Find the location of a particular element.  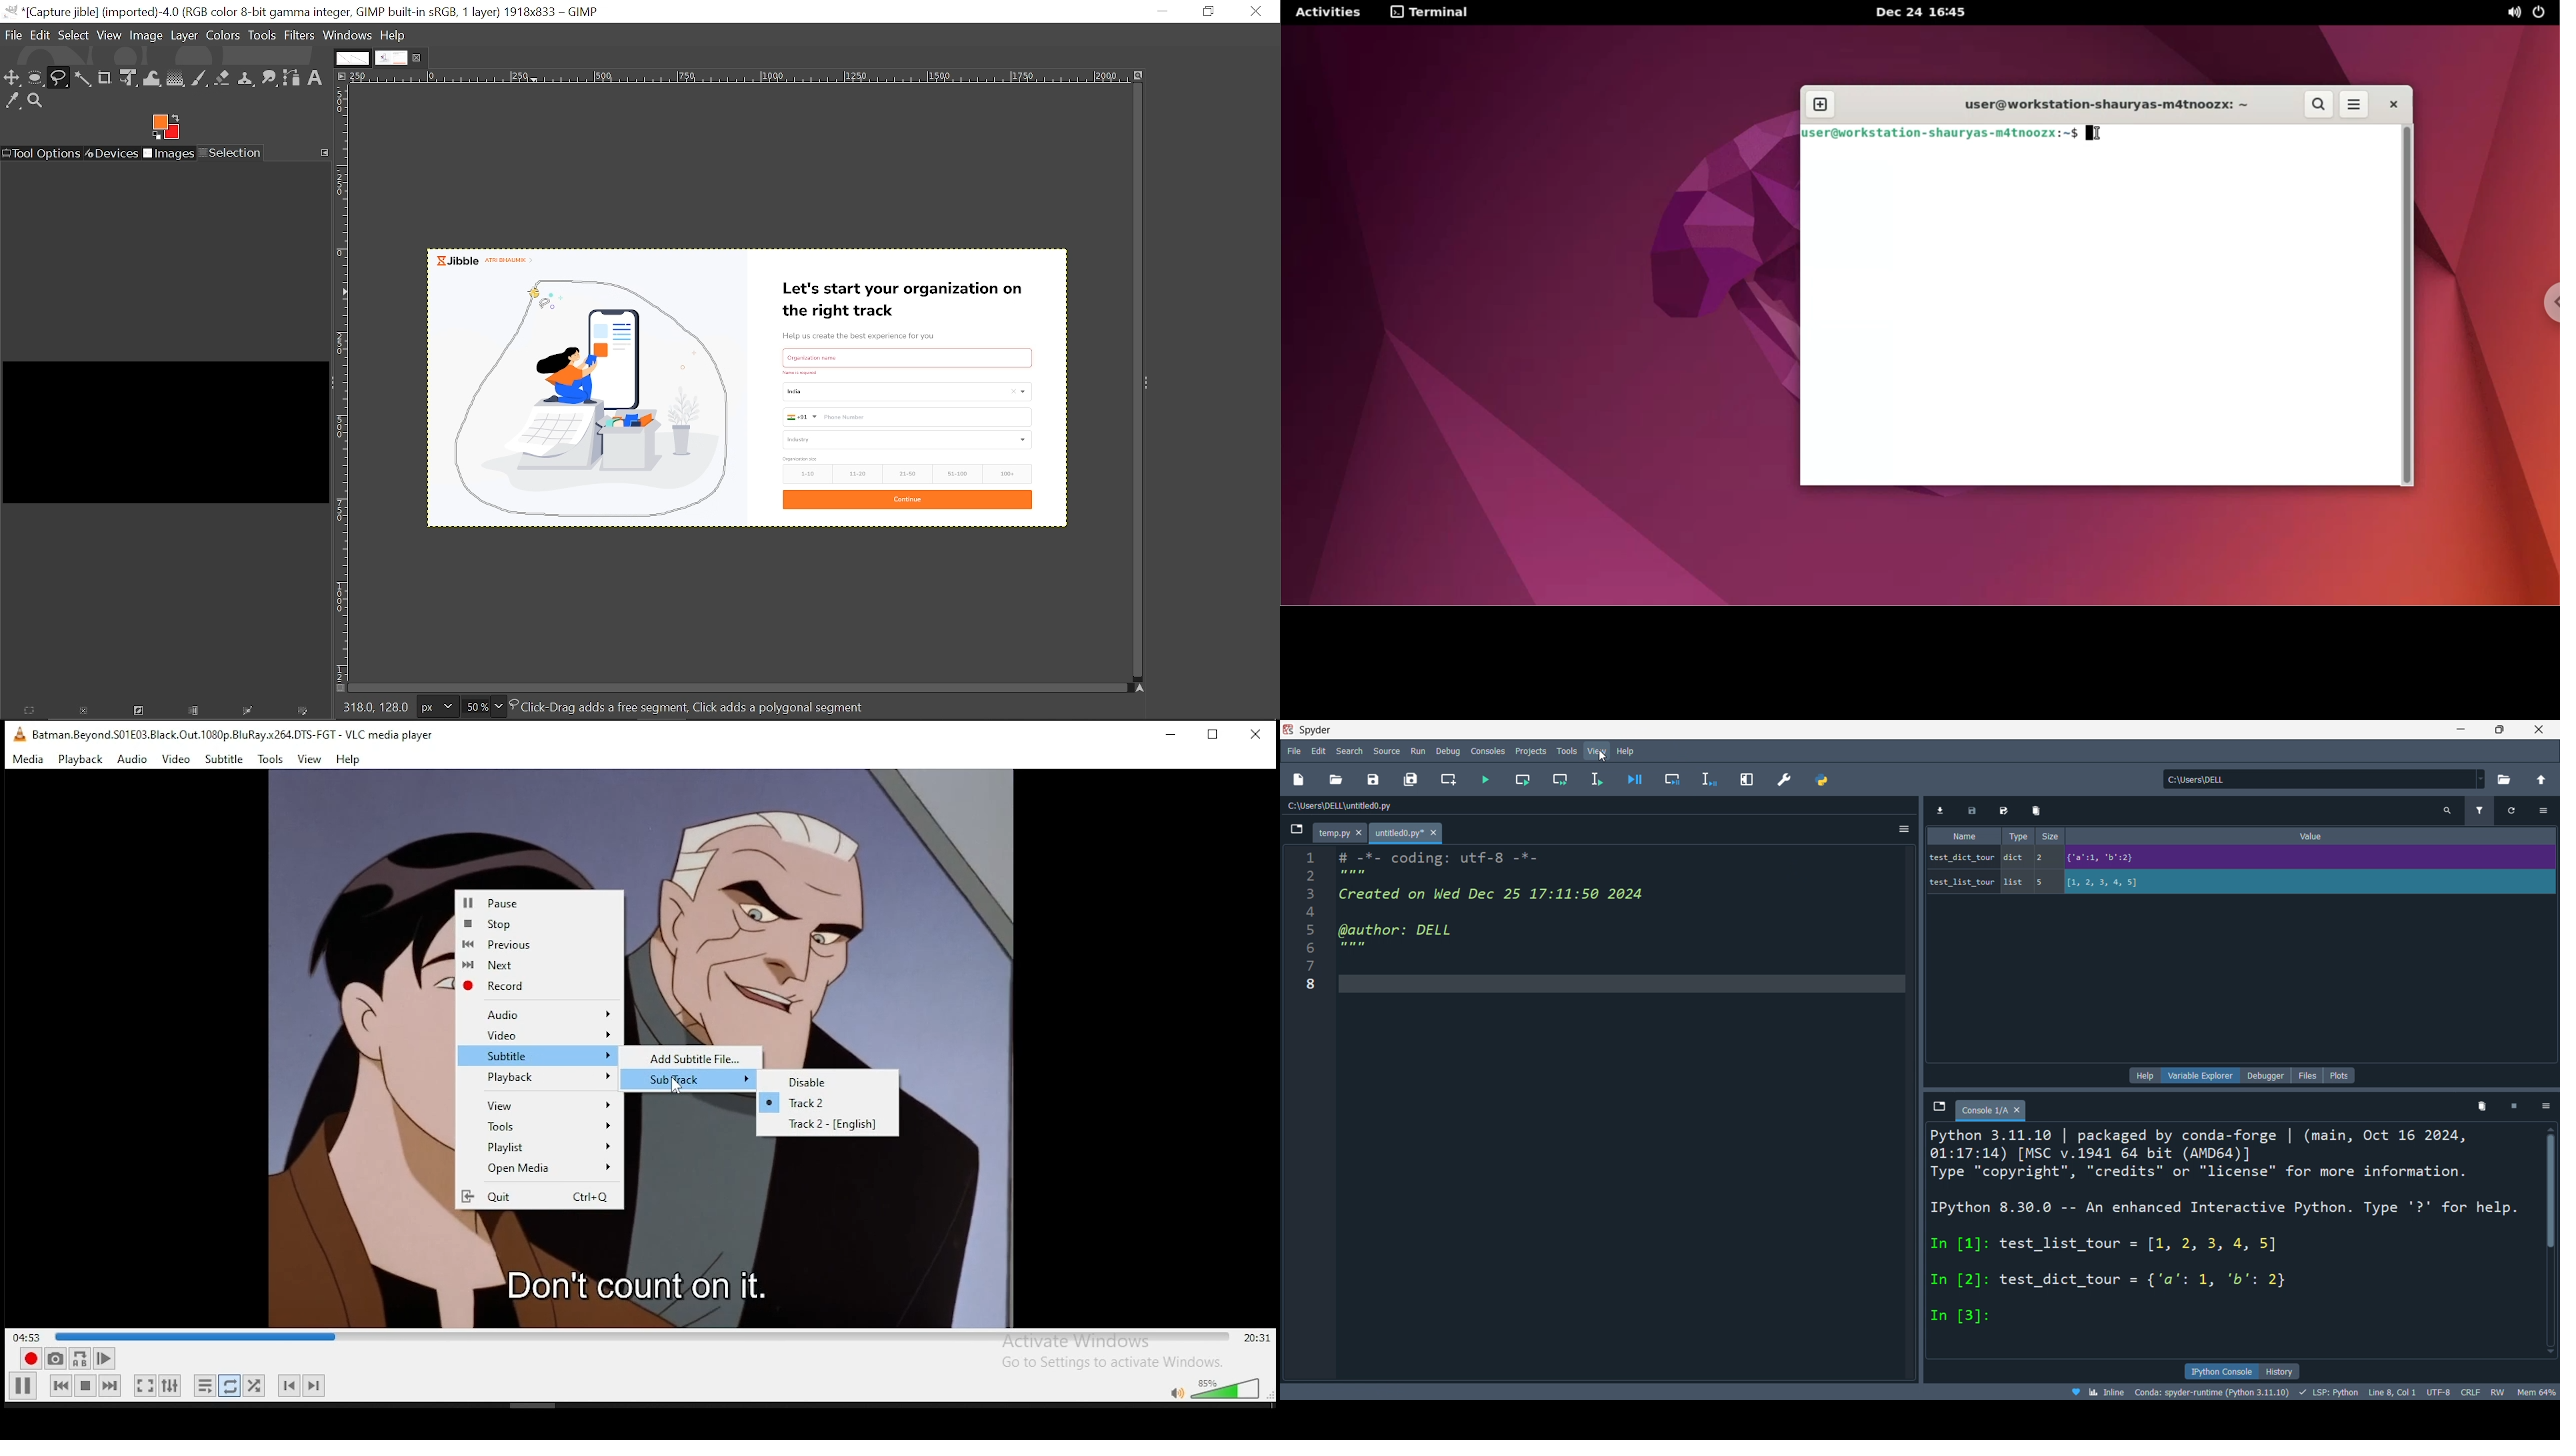

5 is located at coordinates (2045, 882).